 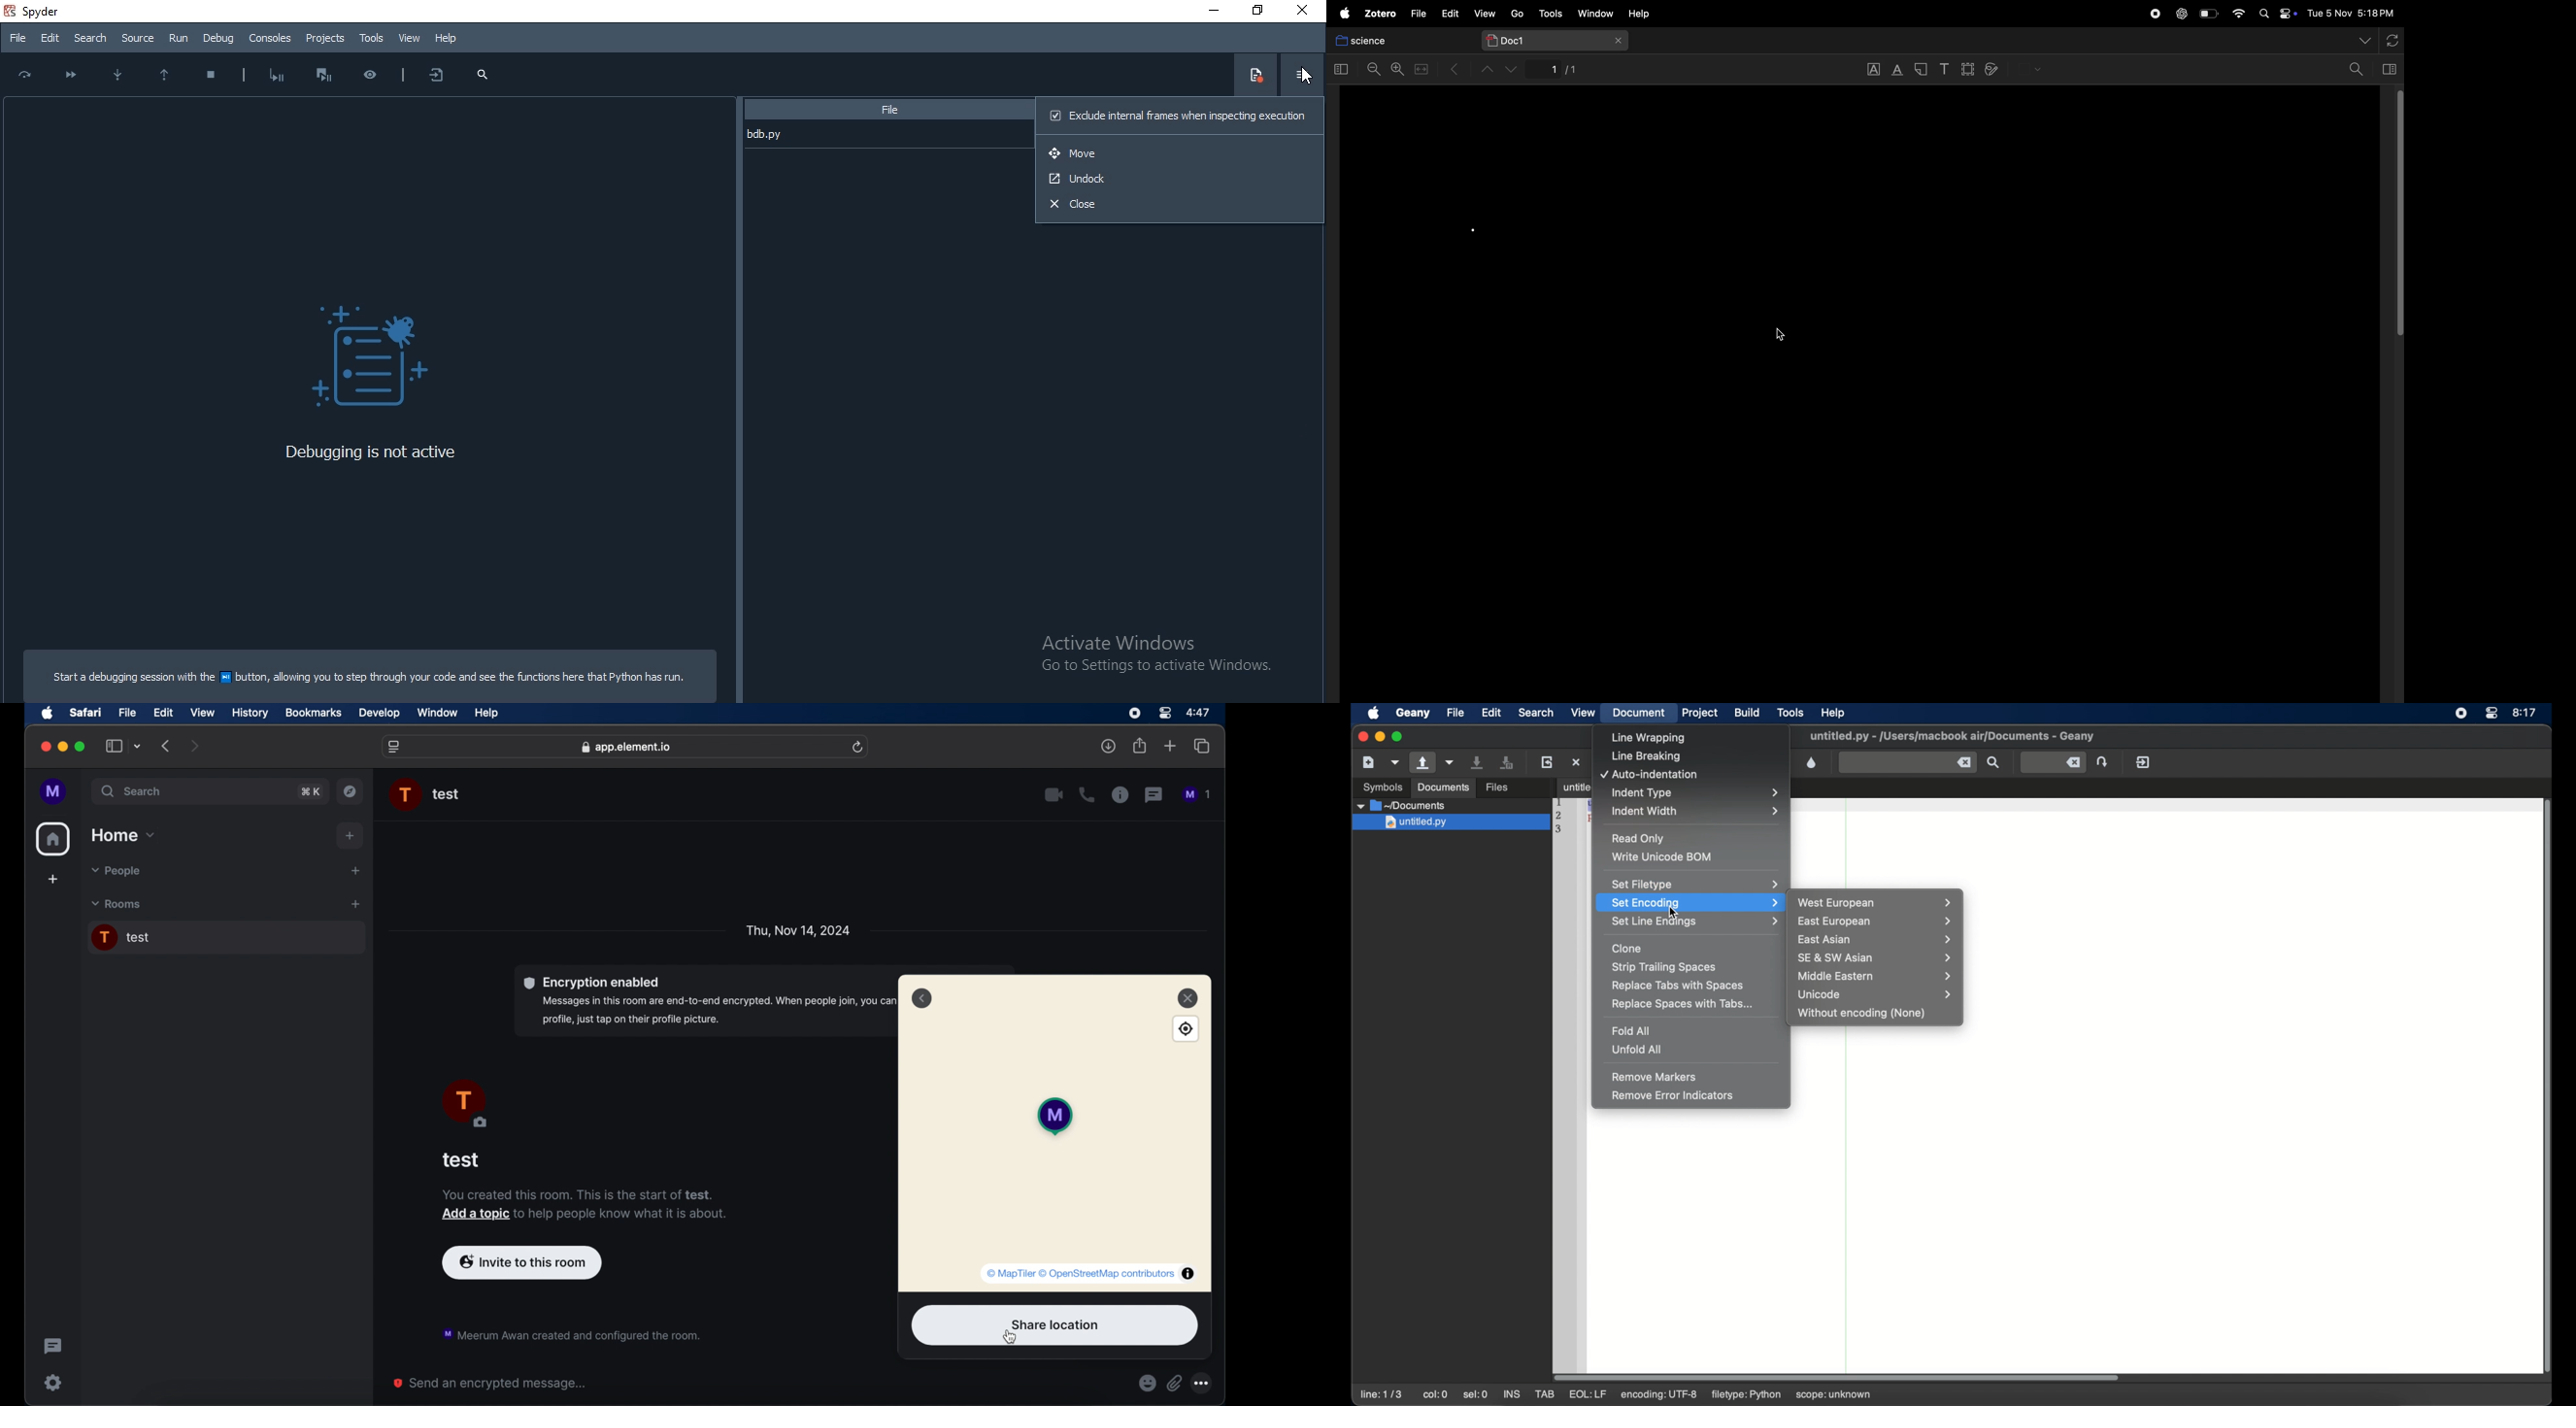 I want to click on chatgpt, so click(x=2181, y=11).